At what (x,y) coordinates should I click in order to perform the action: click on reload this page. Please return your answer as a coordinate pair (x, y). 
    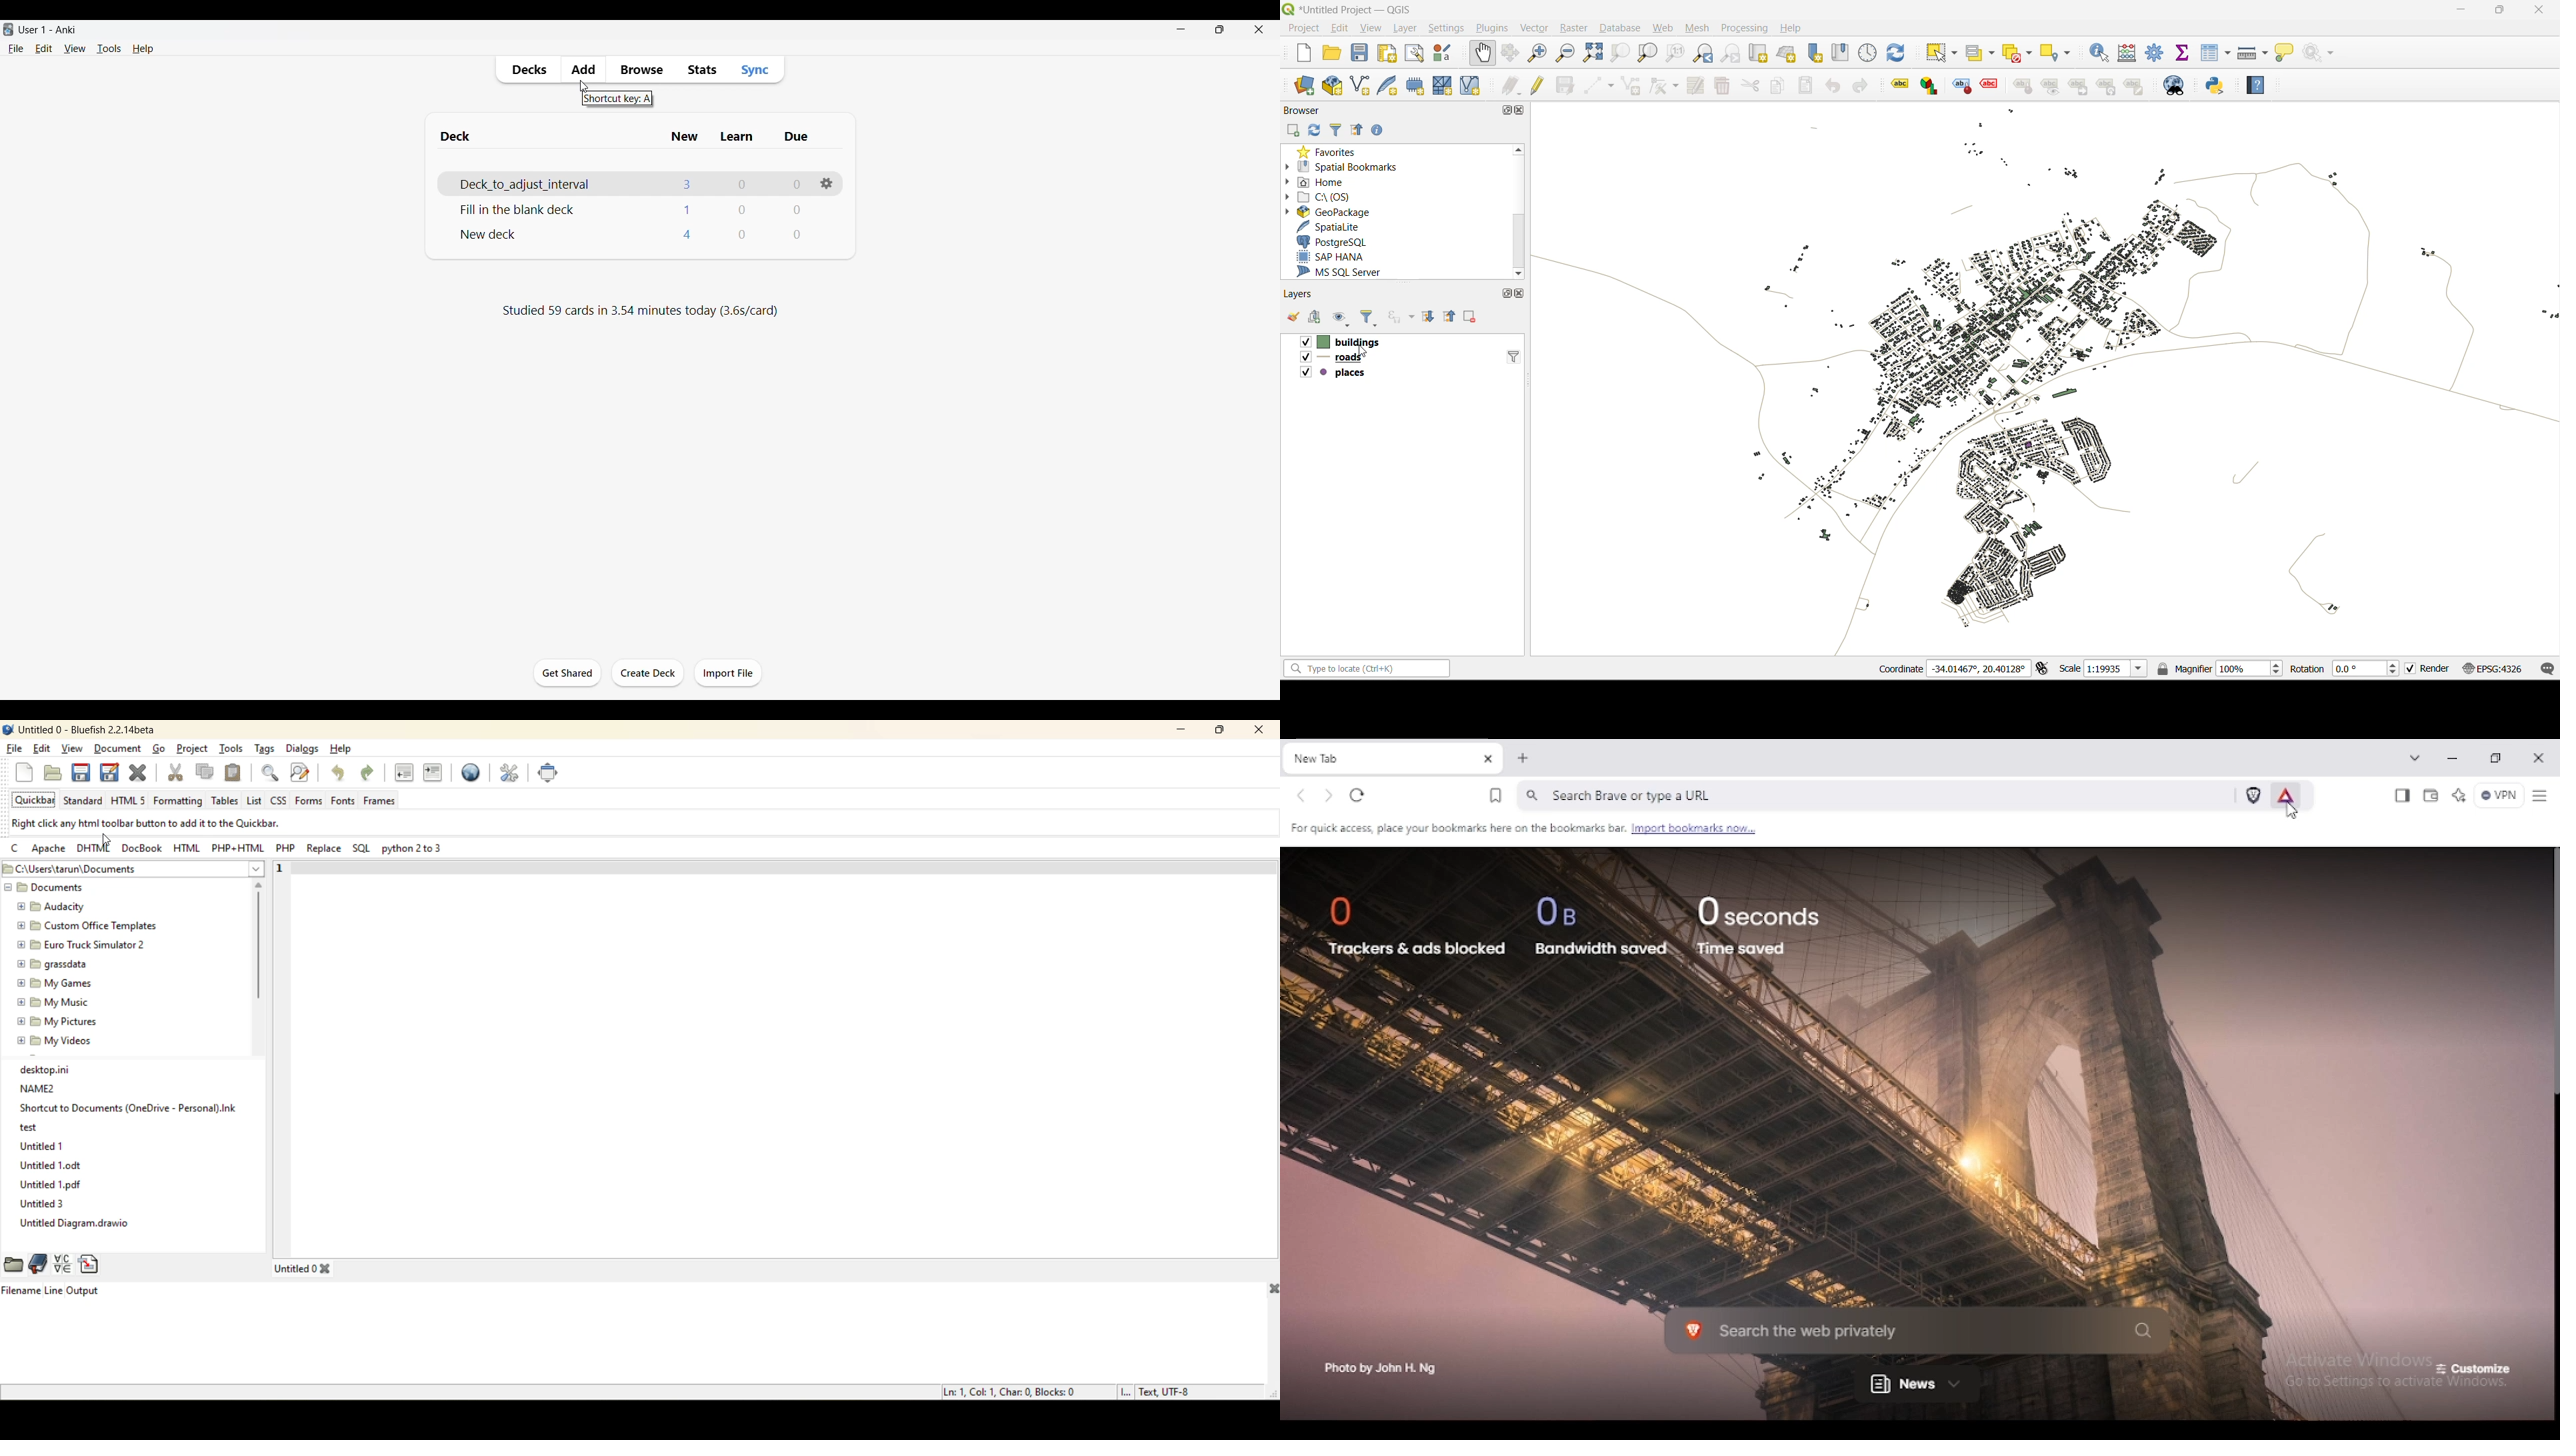
    Looking at the image, I should click on (1357, 796).